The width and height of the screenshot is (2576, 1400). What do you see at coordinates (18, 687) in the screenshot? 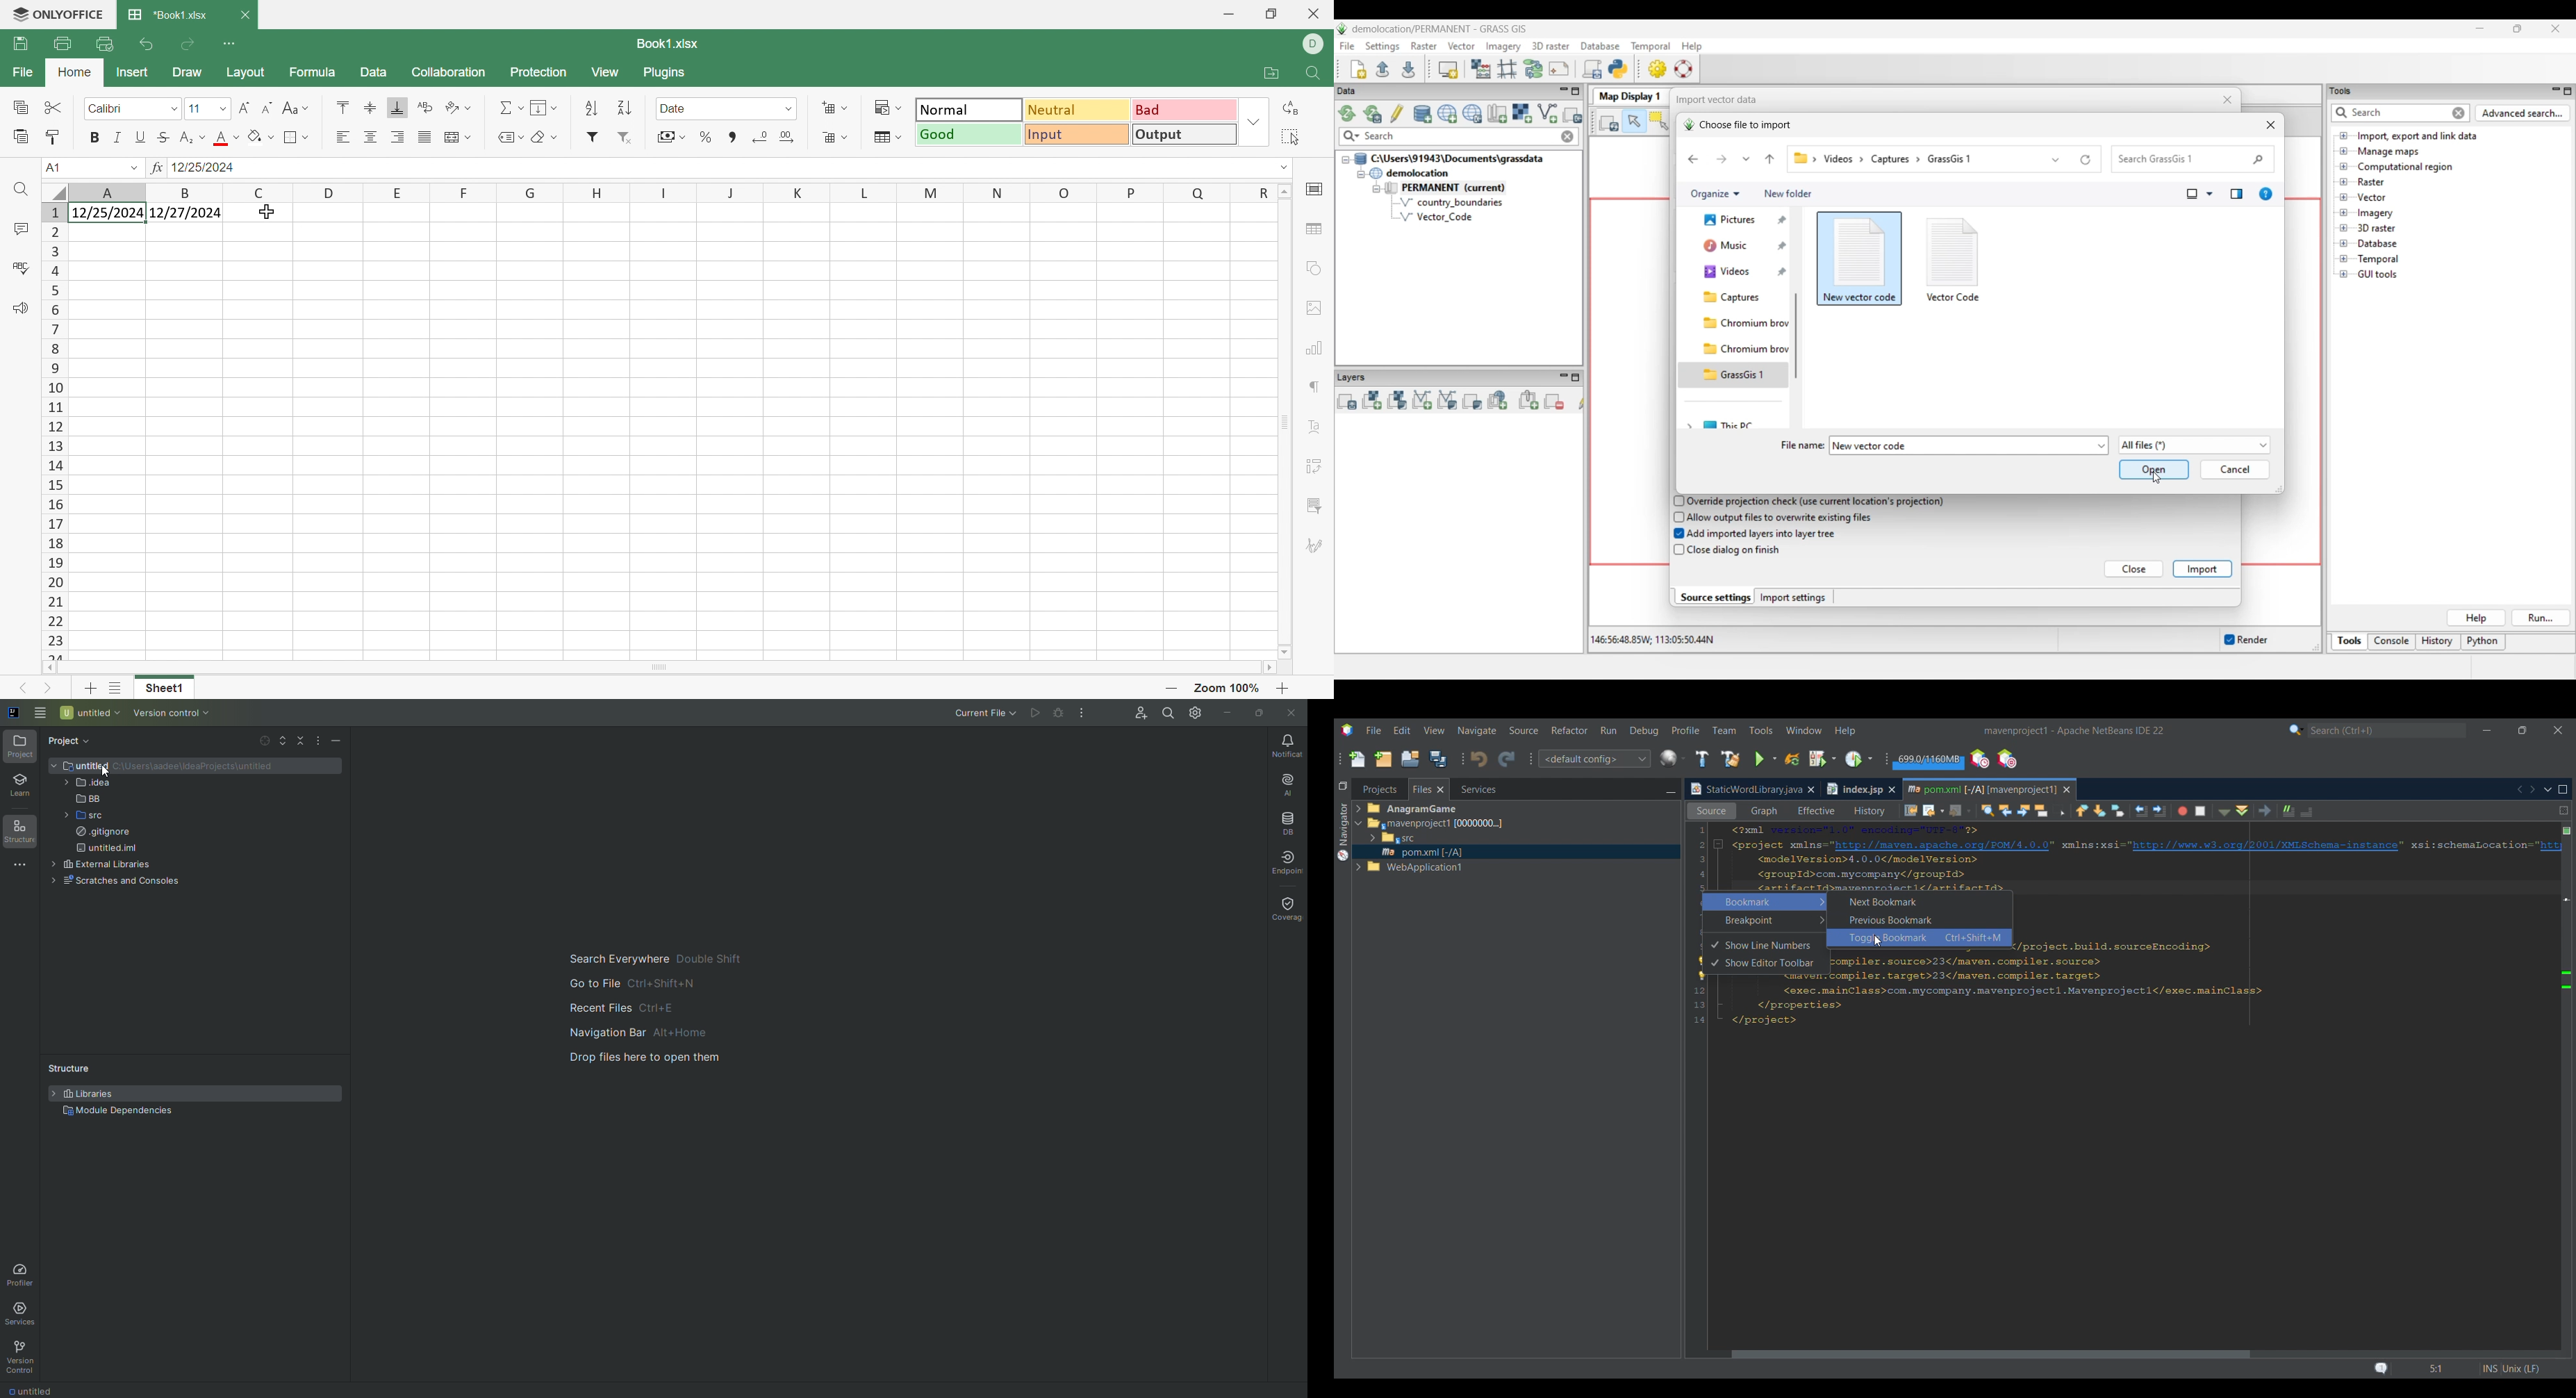
I see `Previous` at bounding box center [18, 687].